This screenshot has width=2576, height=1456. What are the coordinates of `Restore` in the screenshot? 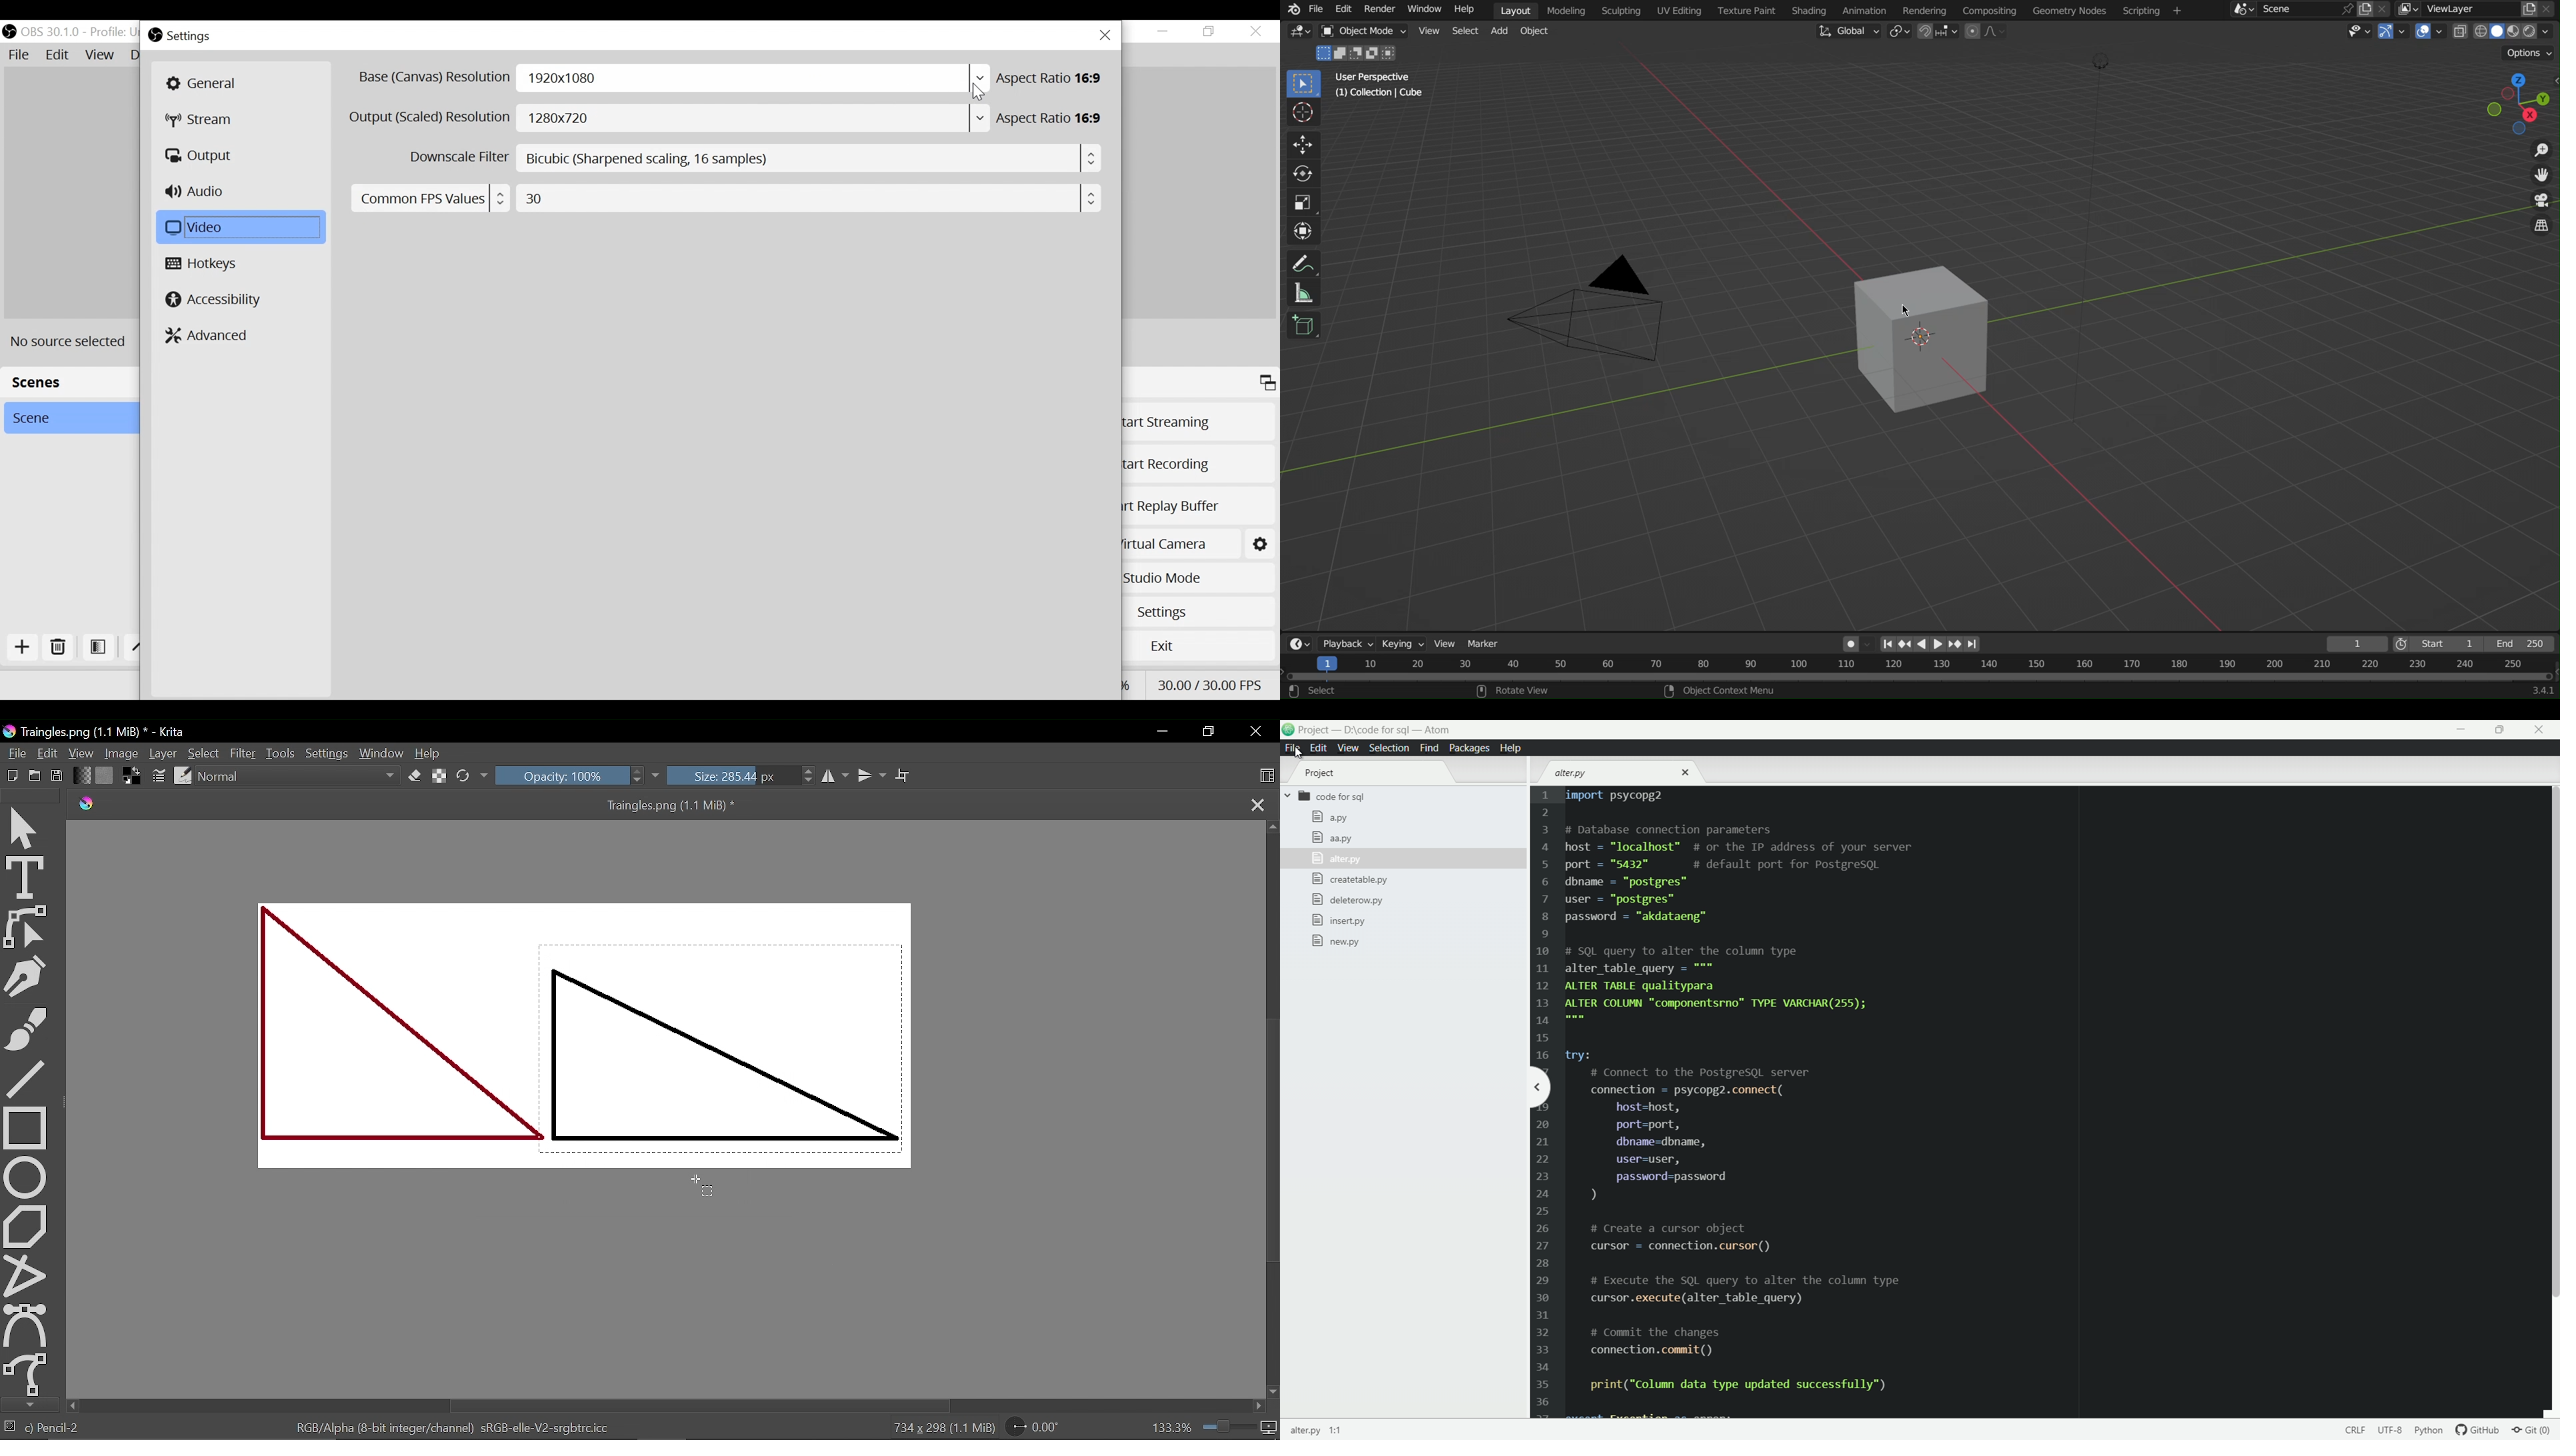 It's located at (1209, 31).